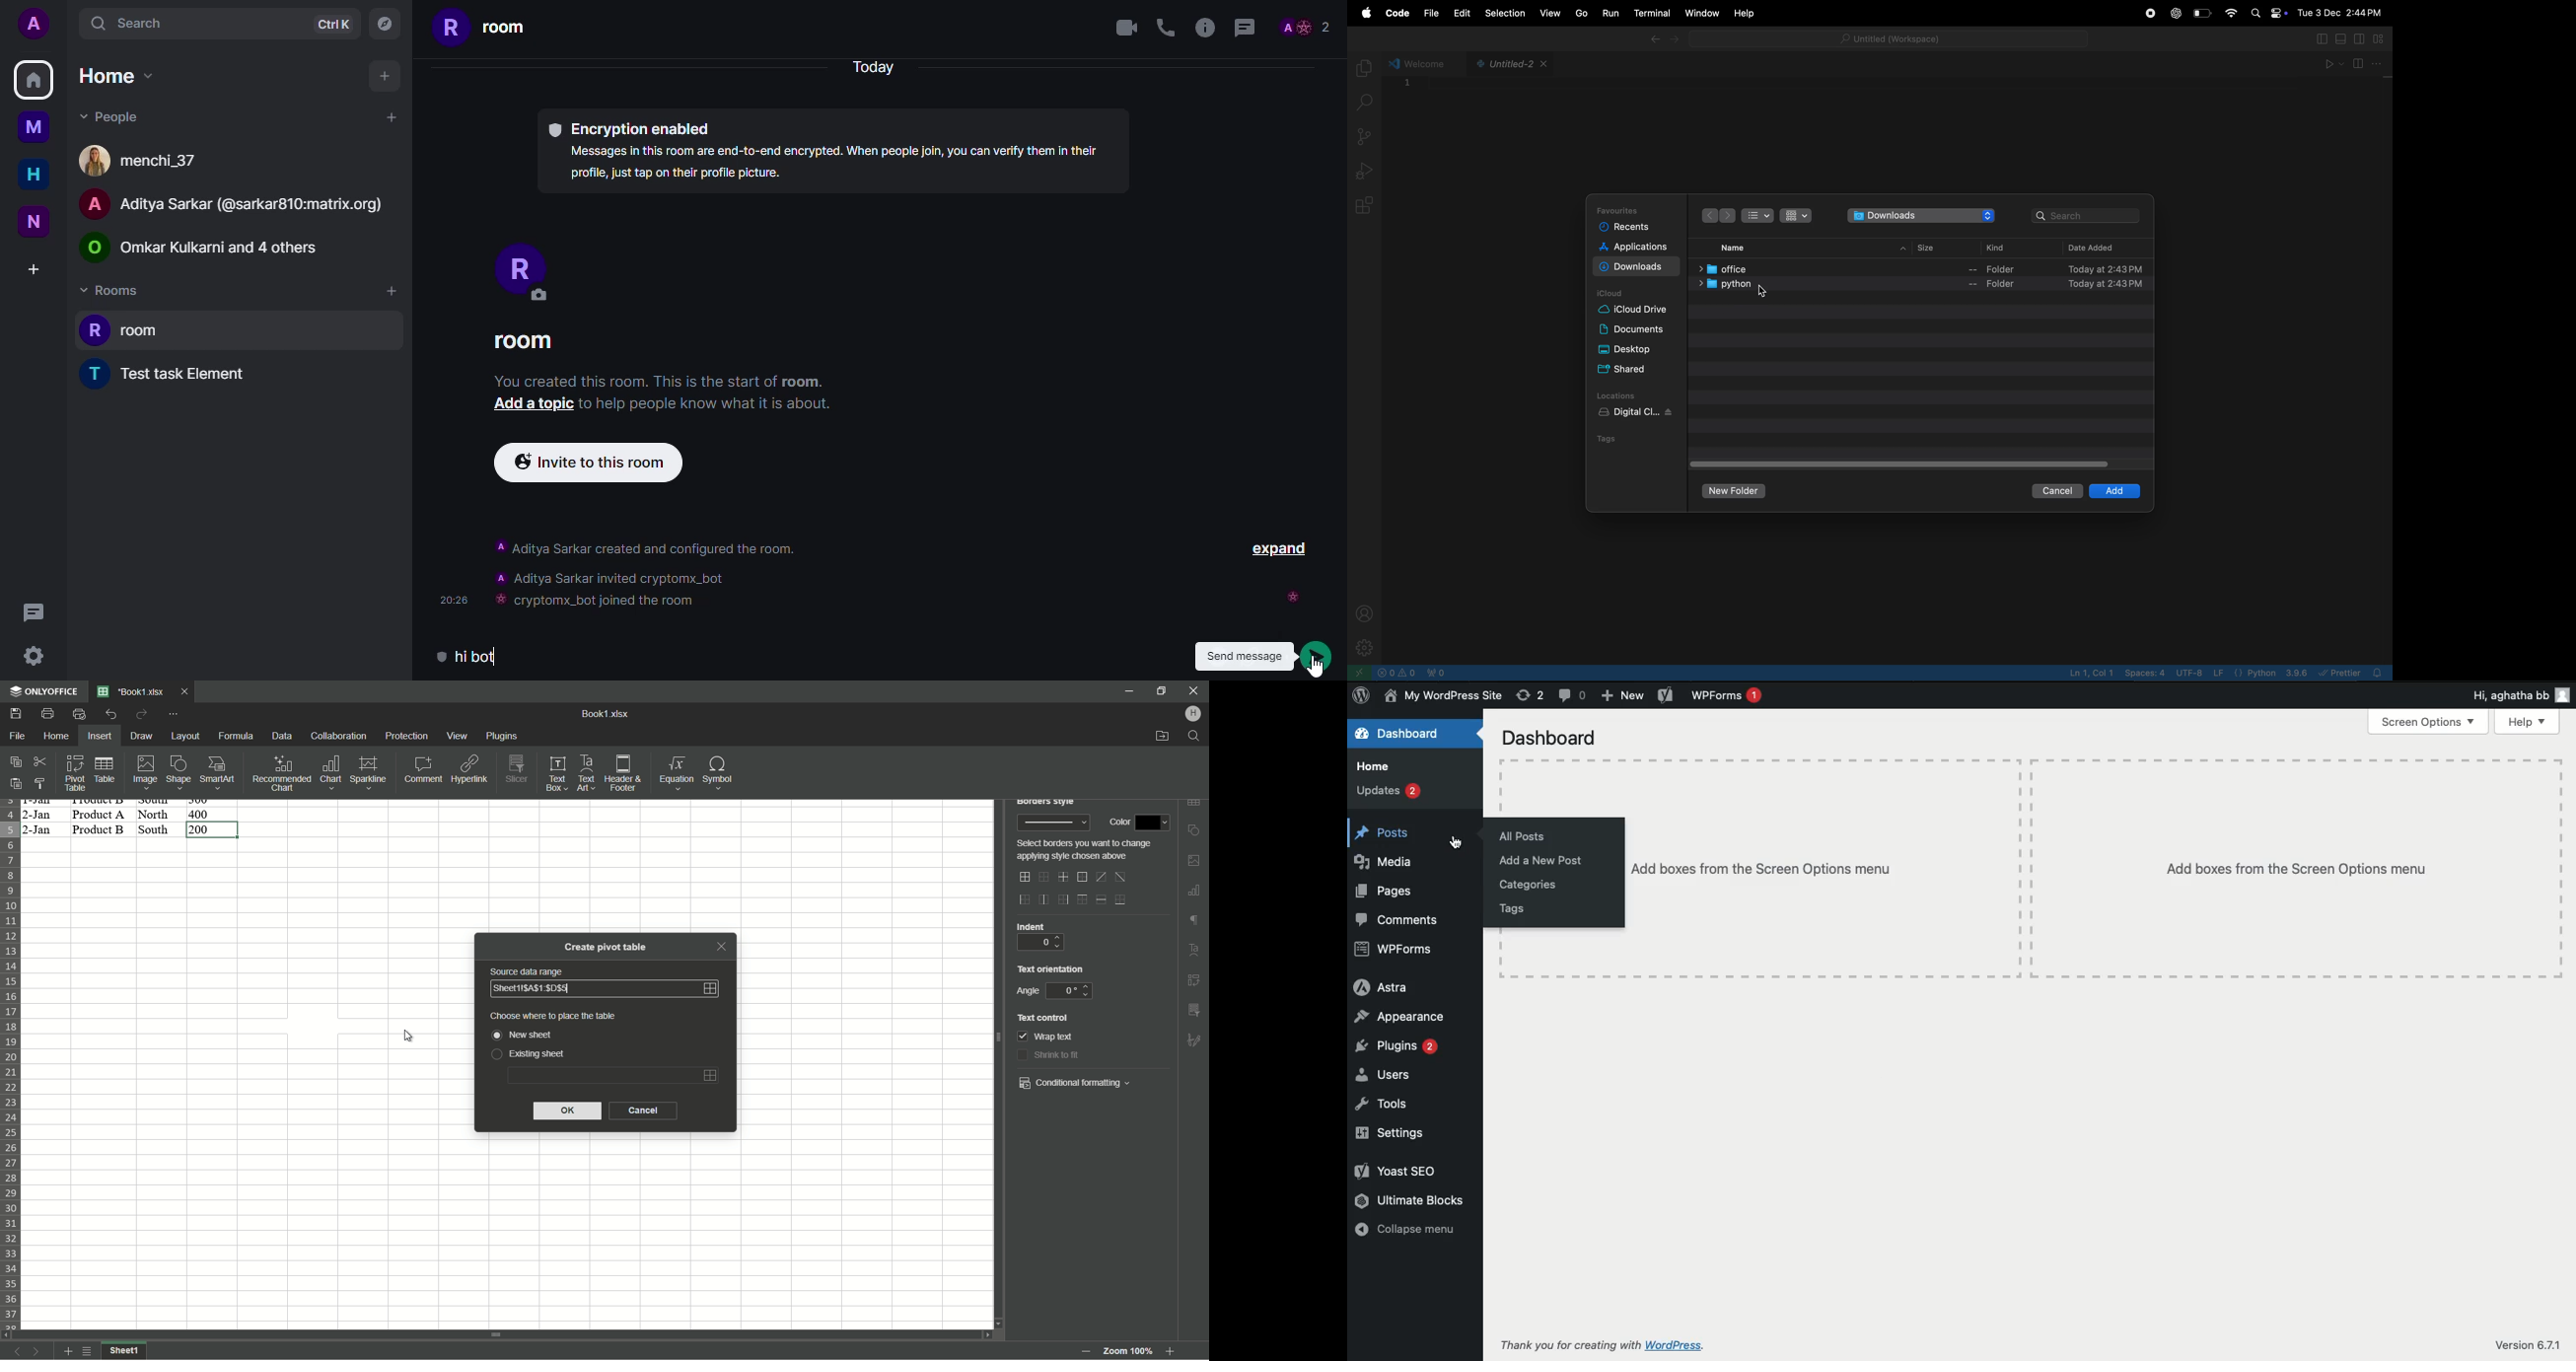 The width and height of the screenshot is (2576, 1372). Describe the element at coordinates (1630, 415) in the screenshot. I see `digital clock` at that location.